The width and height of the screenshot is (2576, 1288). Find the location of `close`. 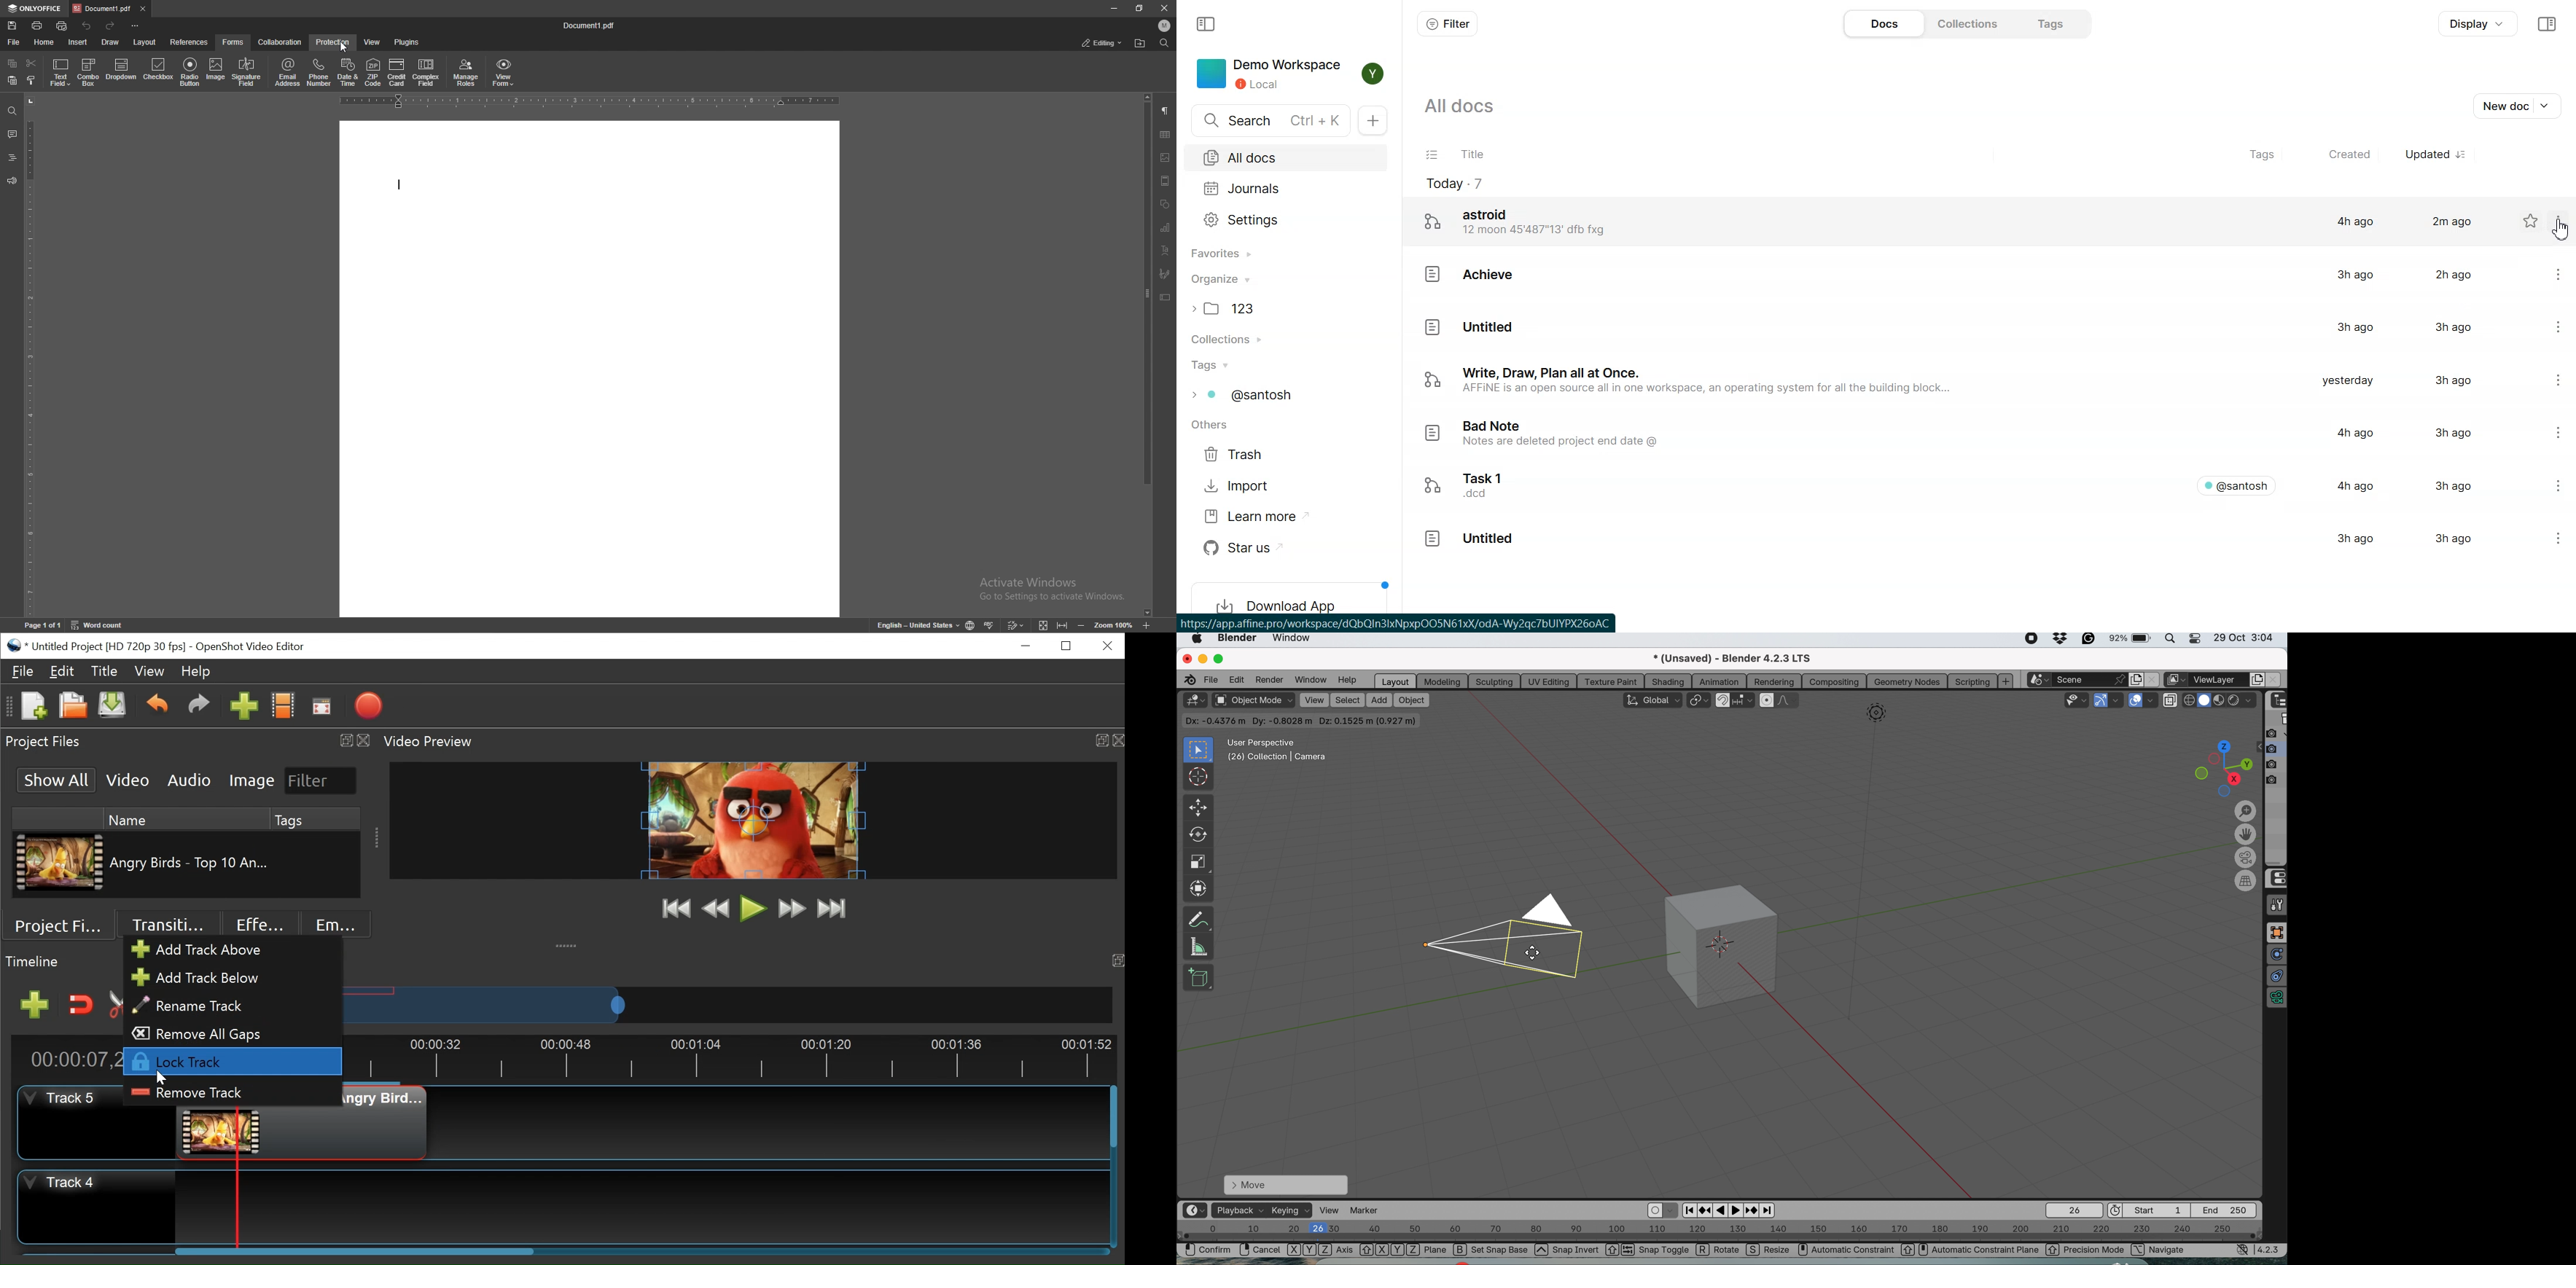

close is located at coordinates (2272, 680).